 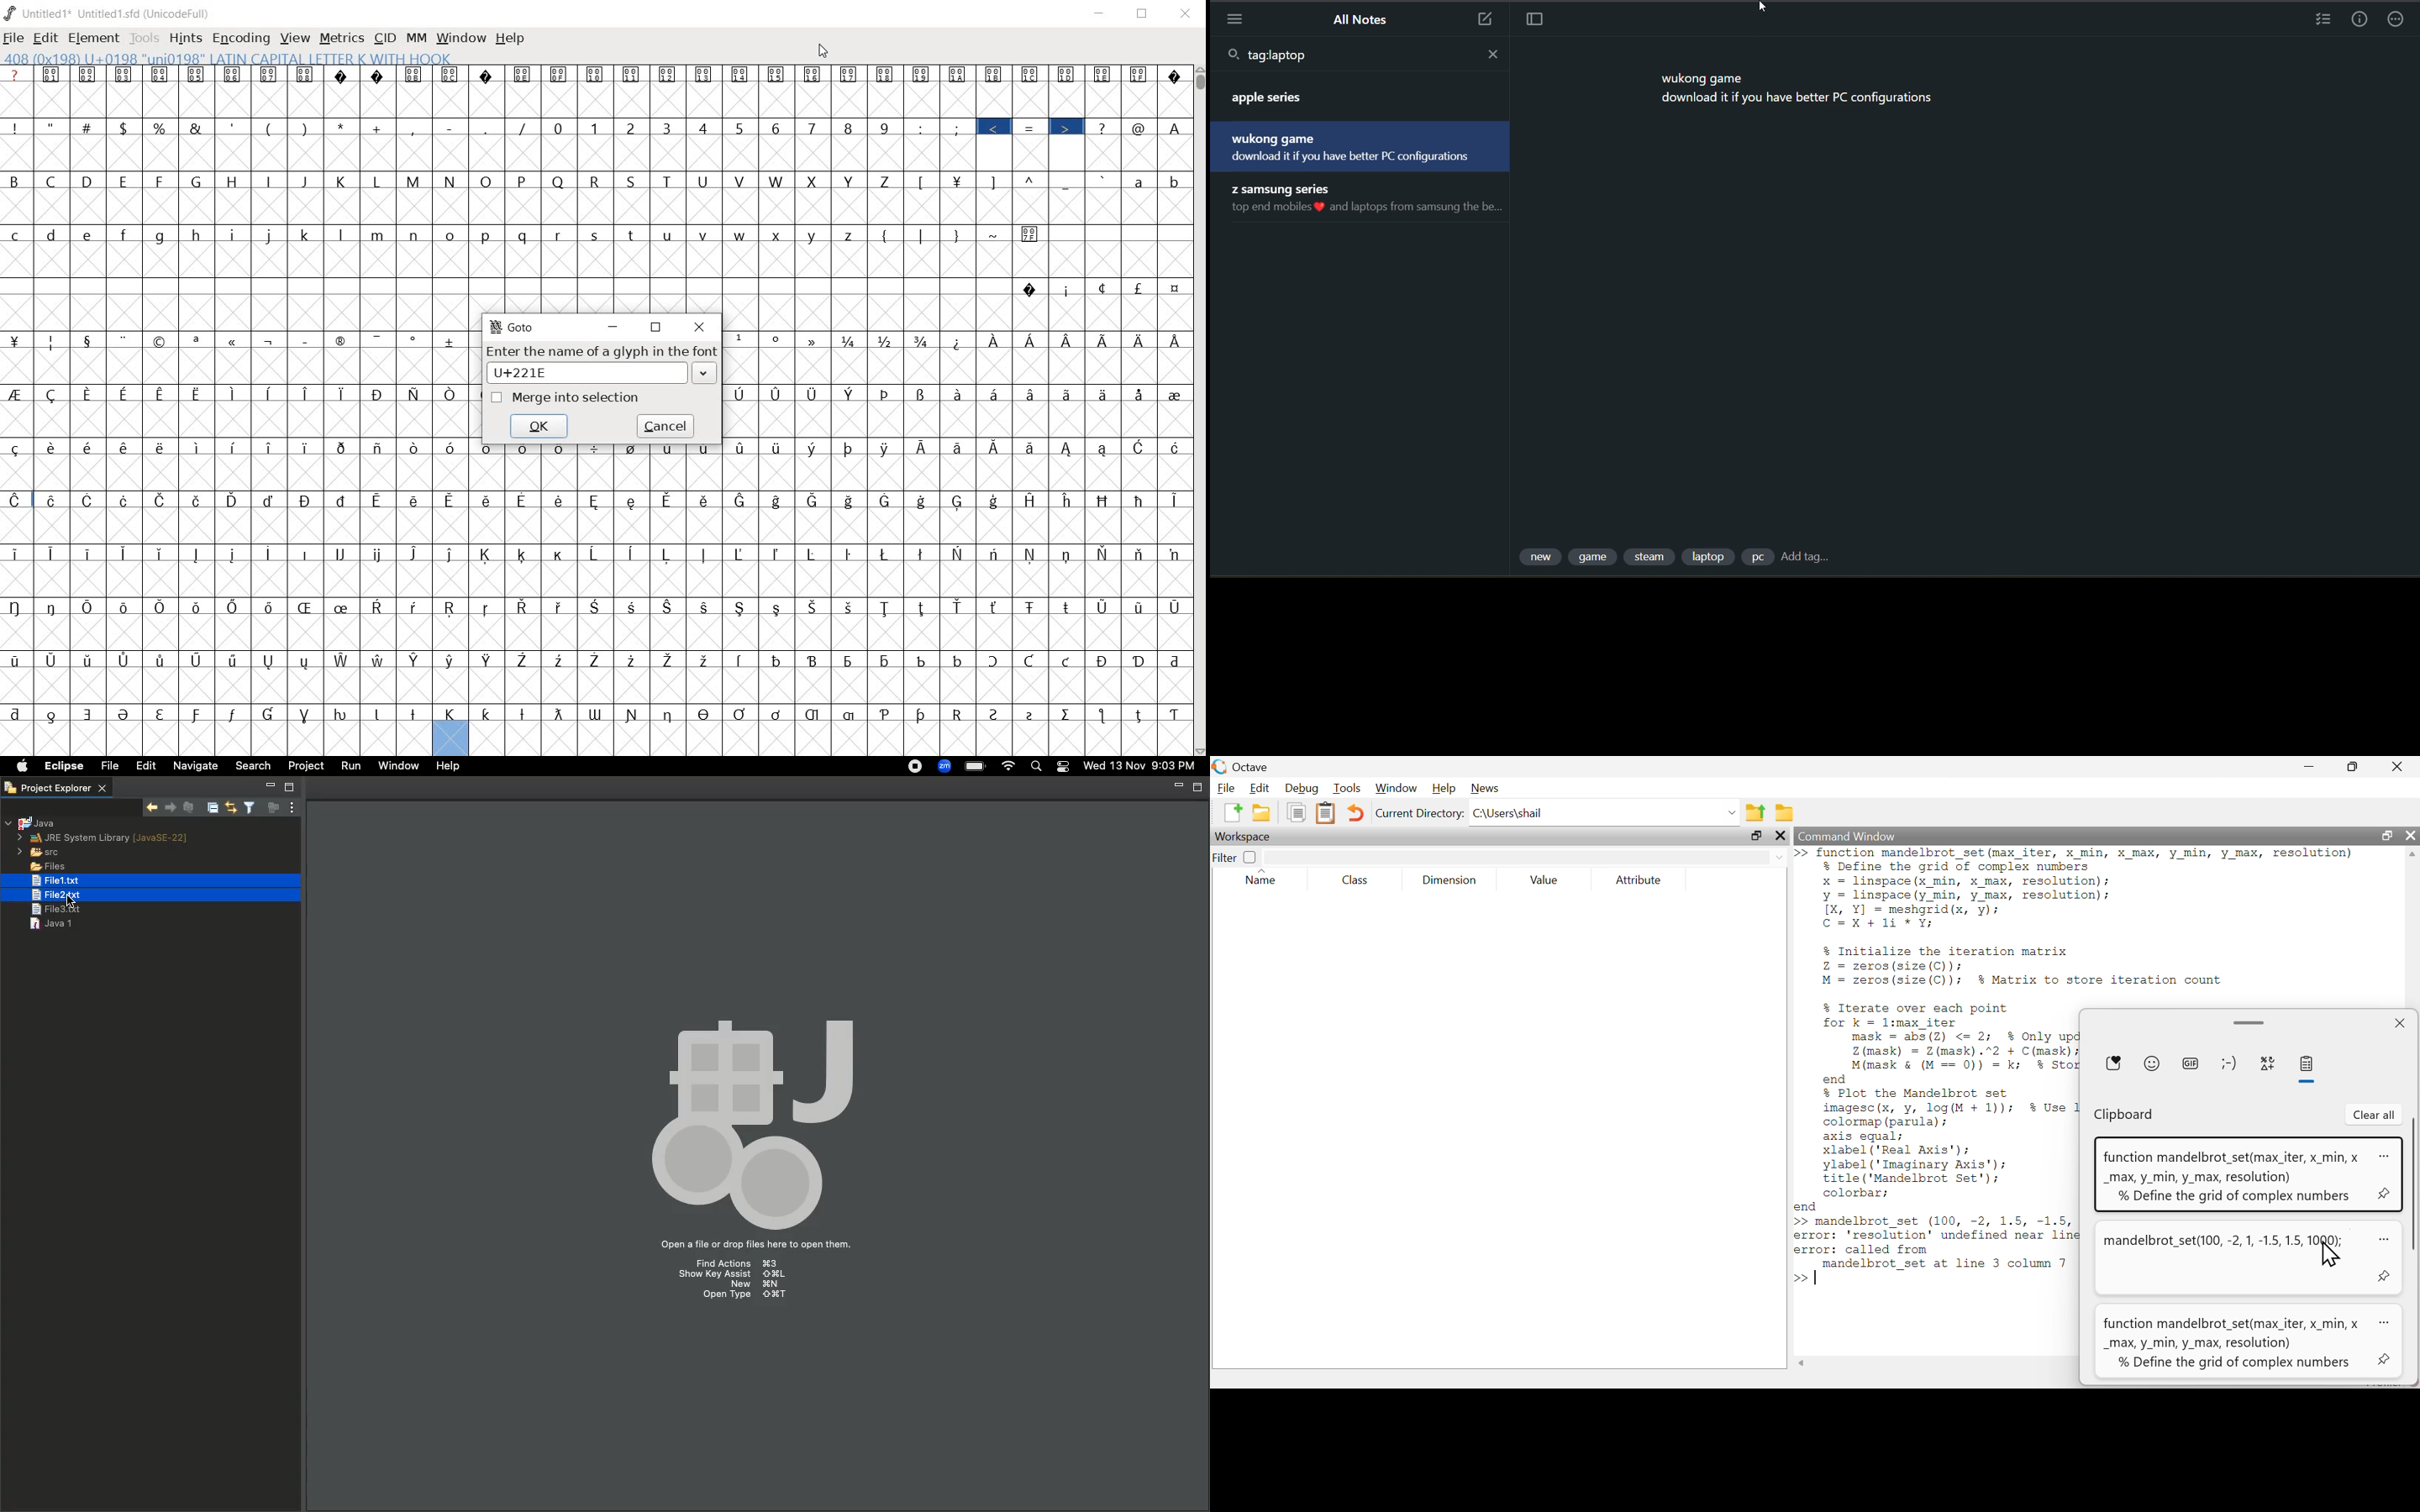 What do you see at coordinates (1395, 789) in the screenshot?
I see `Window` at bounding box center [1395, 789].